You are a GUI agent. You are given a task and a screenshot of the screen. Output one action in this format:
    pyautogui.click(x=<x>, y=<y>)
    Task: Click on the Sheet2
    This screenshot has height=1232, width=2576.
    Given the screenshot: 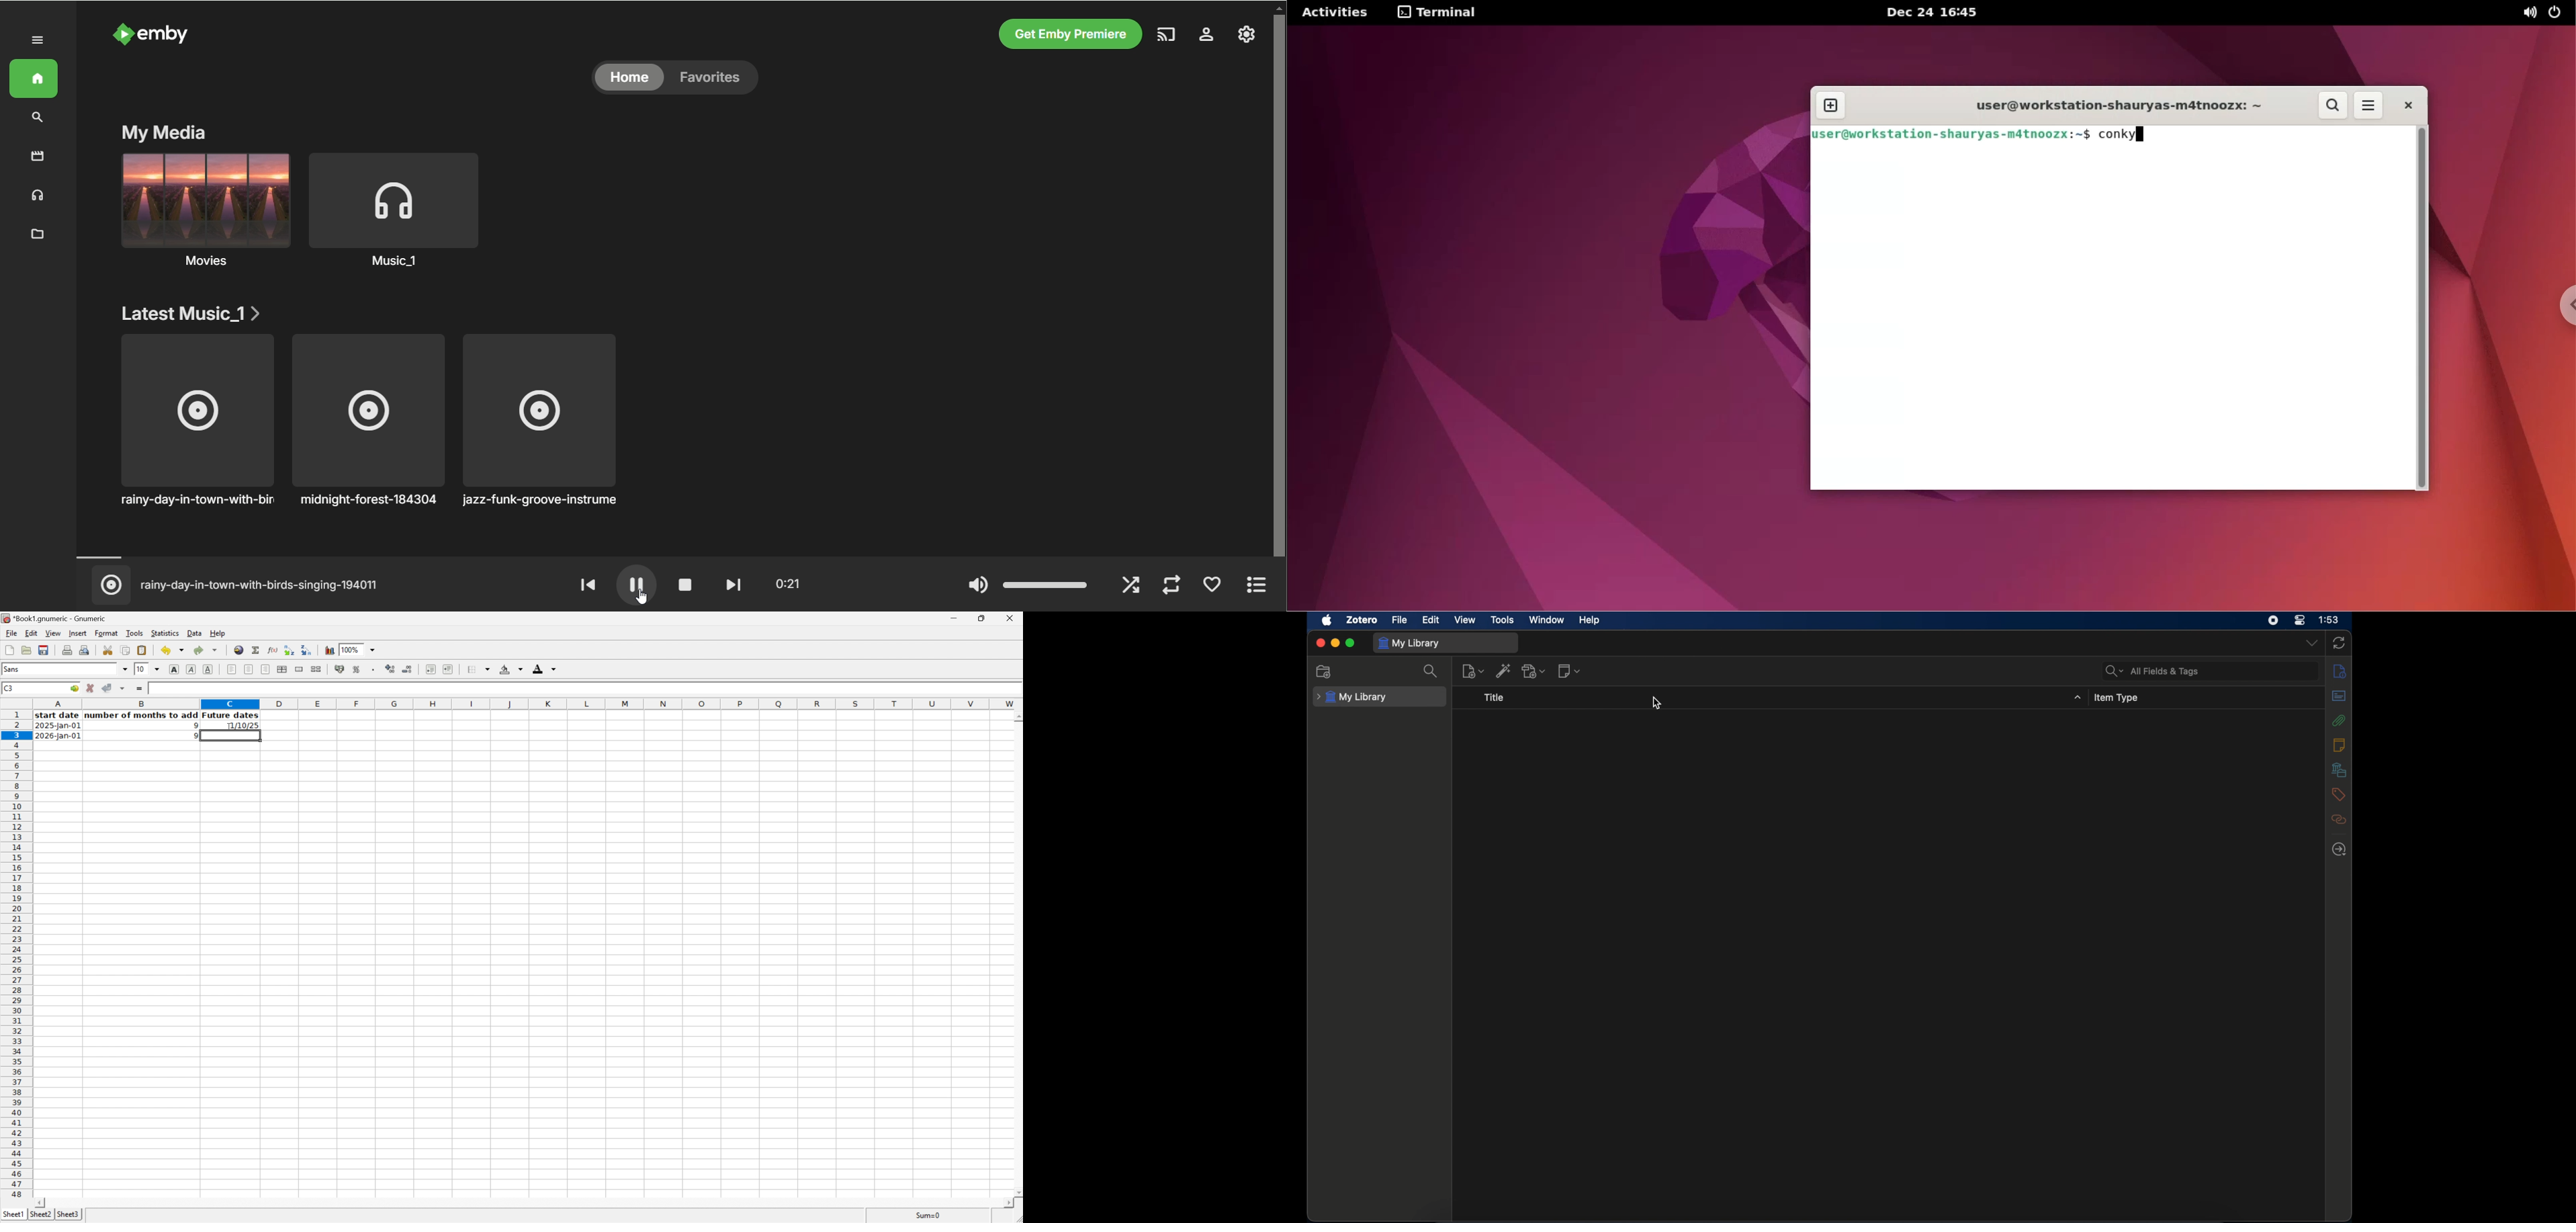 What is the action you would take?
    pyautogui.click(x=40, y=1214)
    